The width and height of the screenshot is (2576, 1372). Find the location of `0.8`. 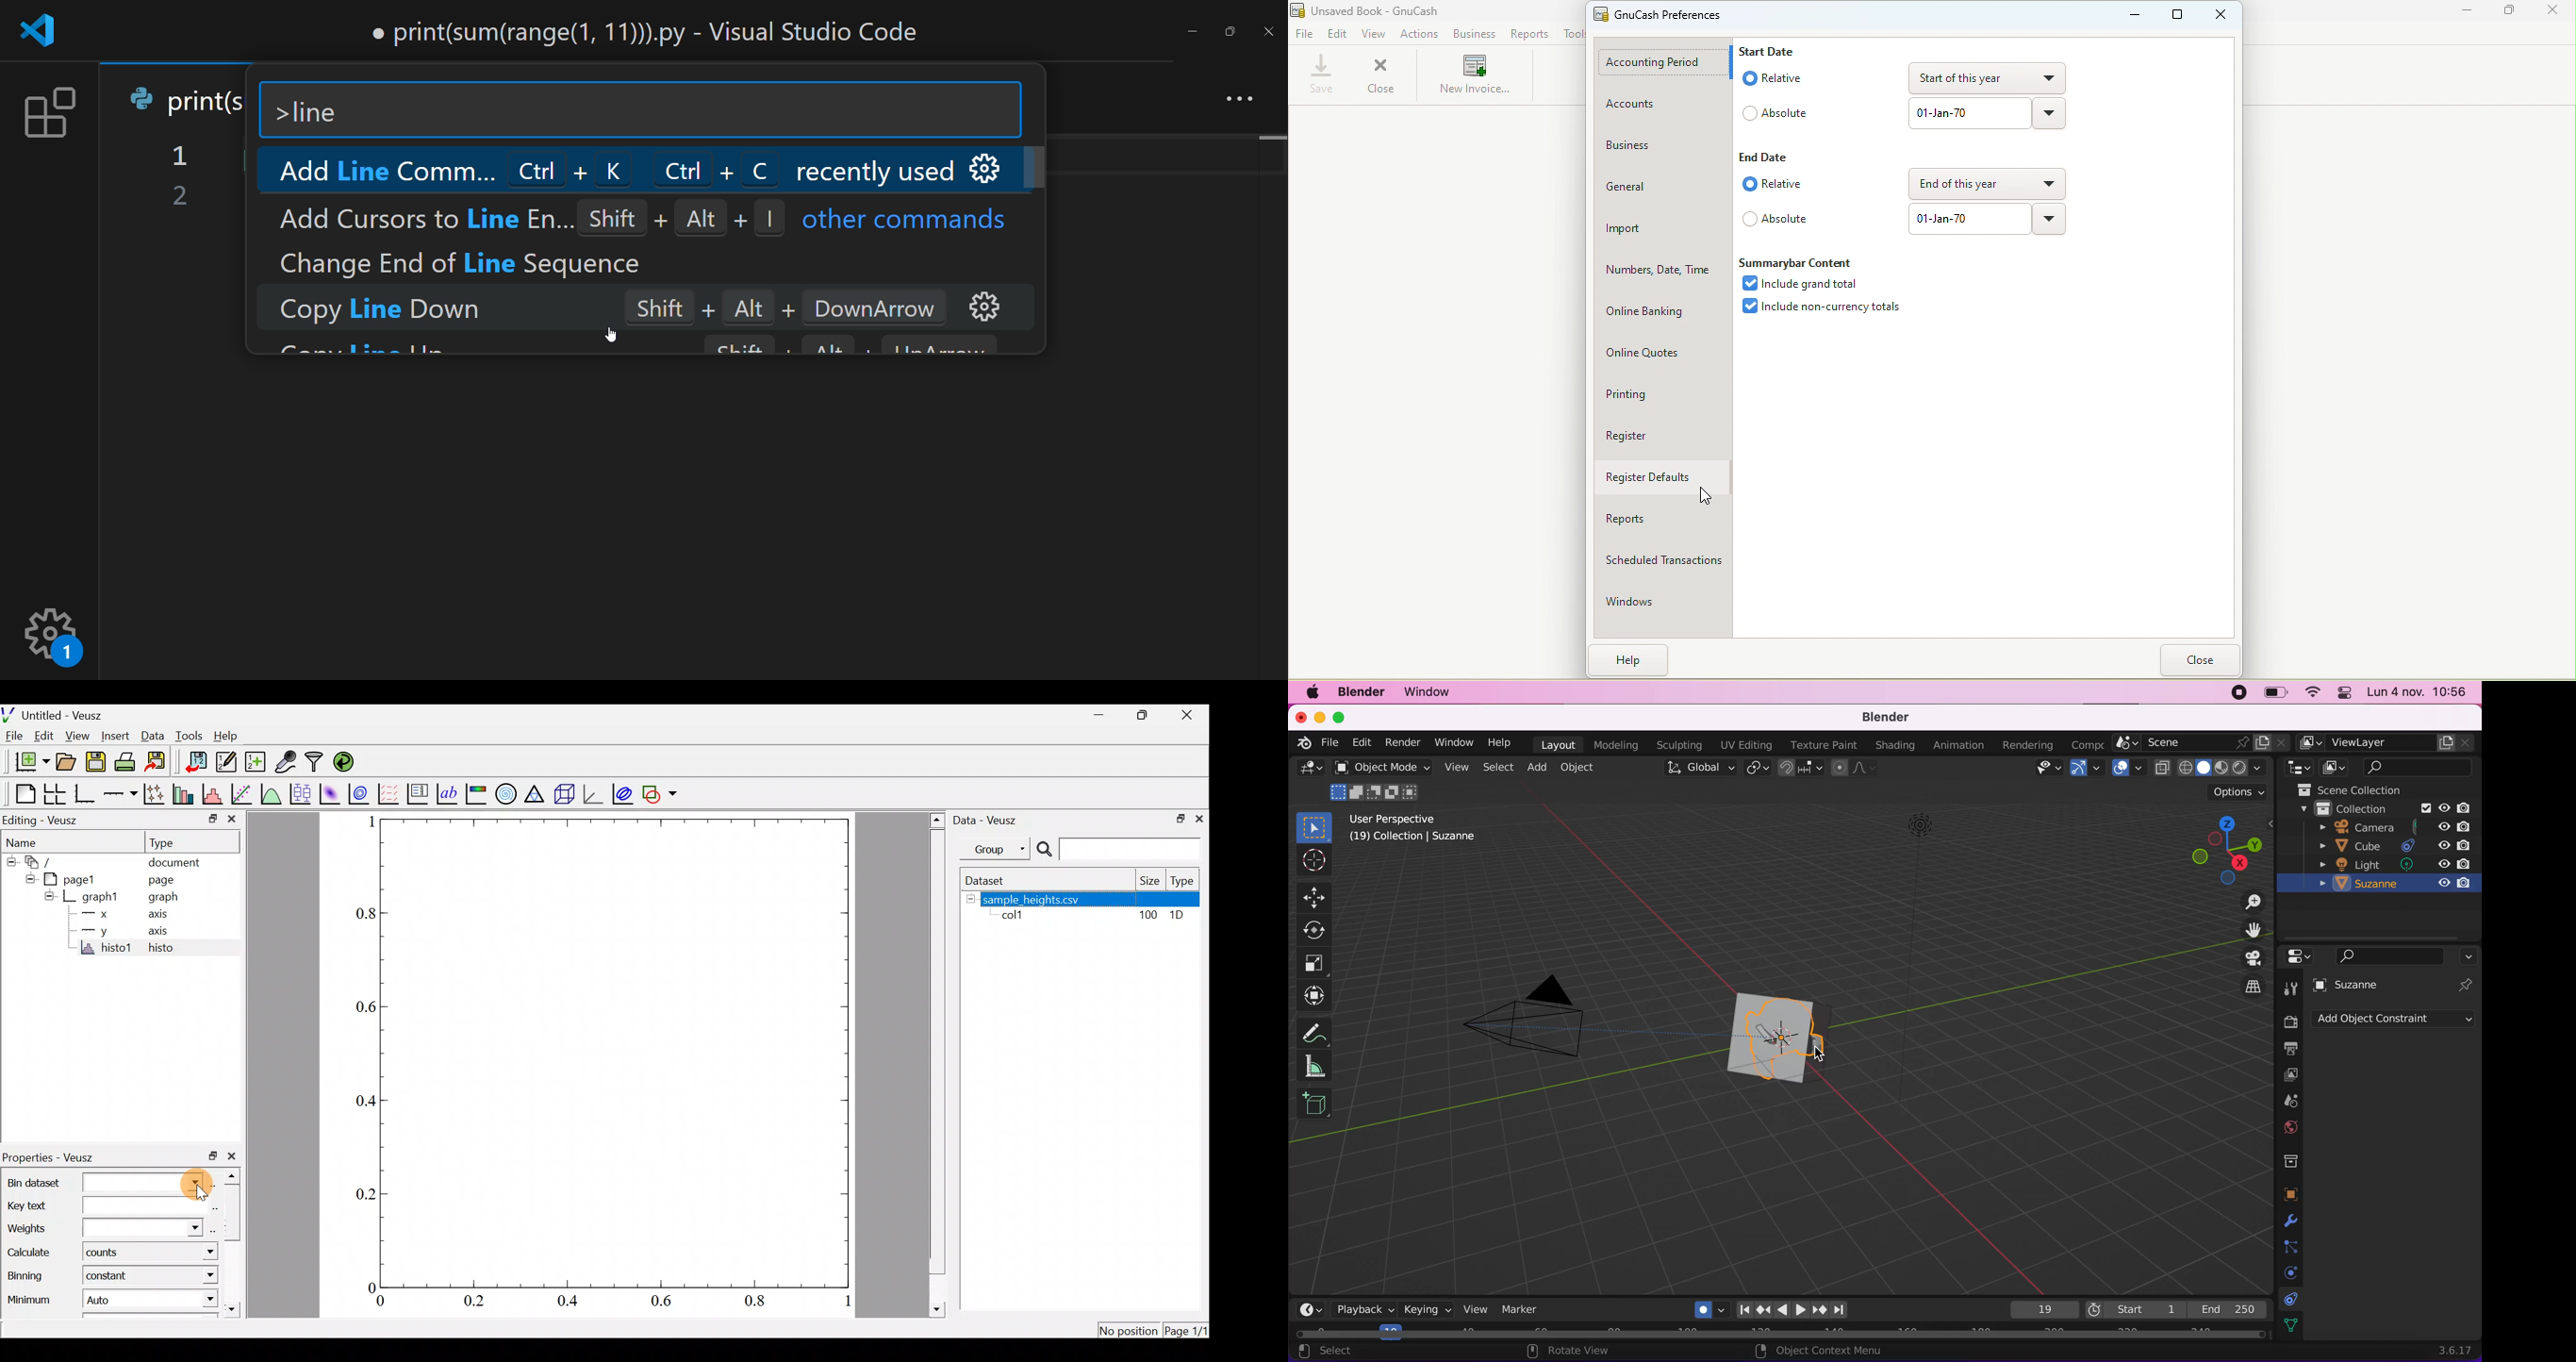

0.8 is located at coordinates (759, 1303).